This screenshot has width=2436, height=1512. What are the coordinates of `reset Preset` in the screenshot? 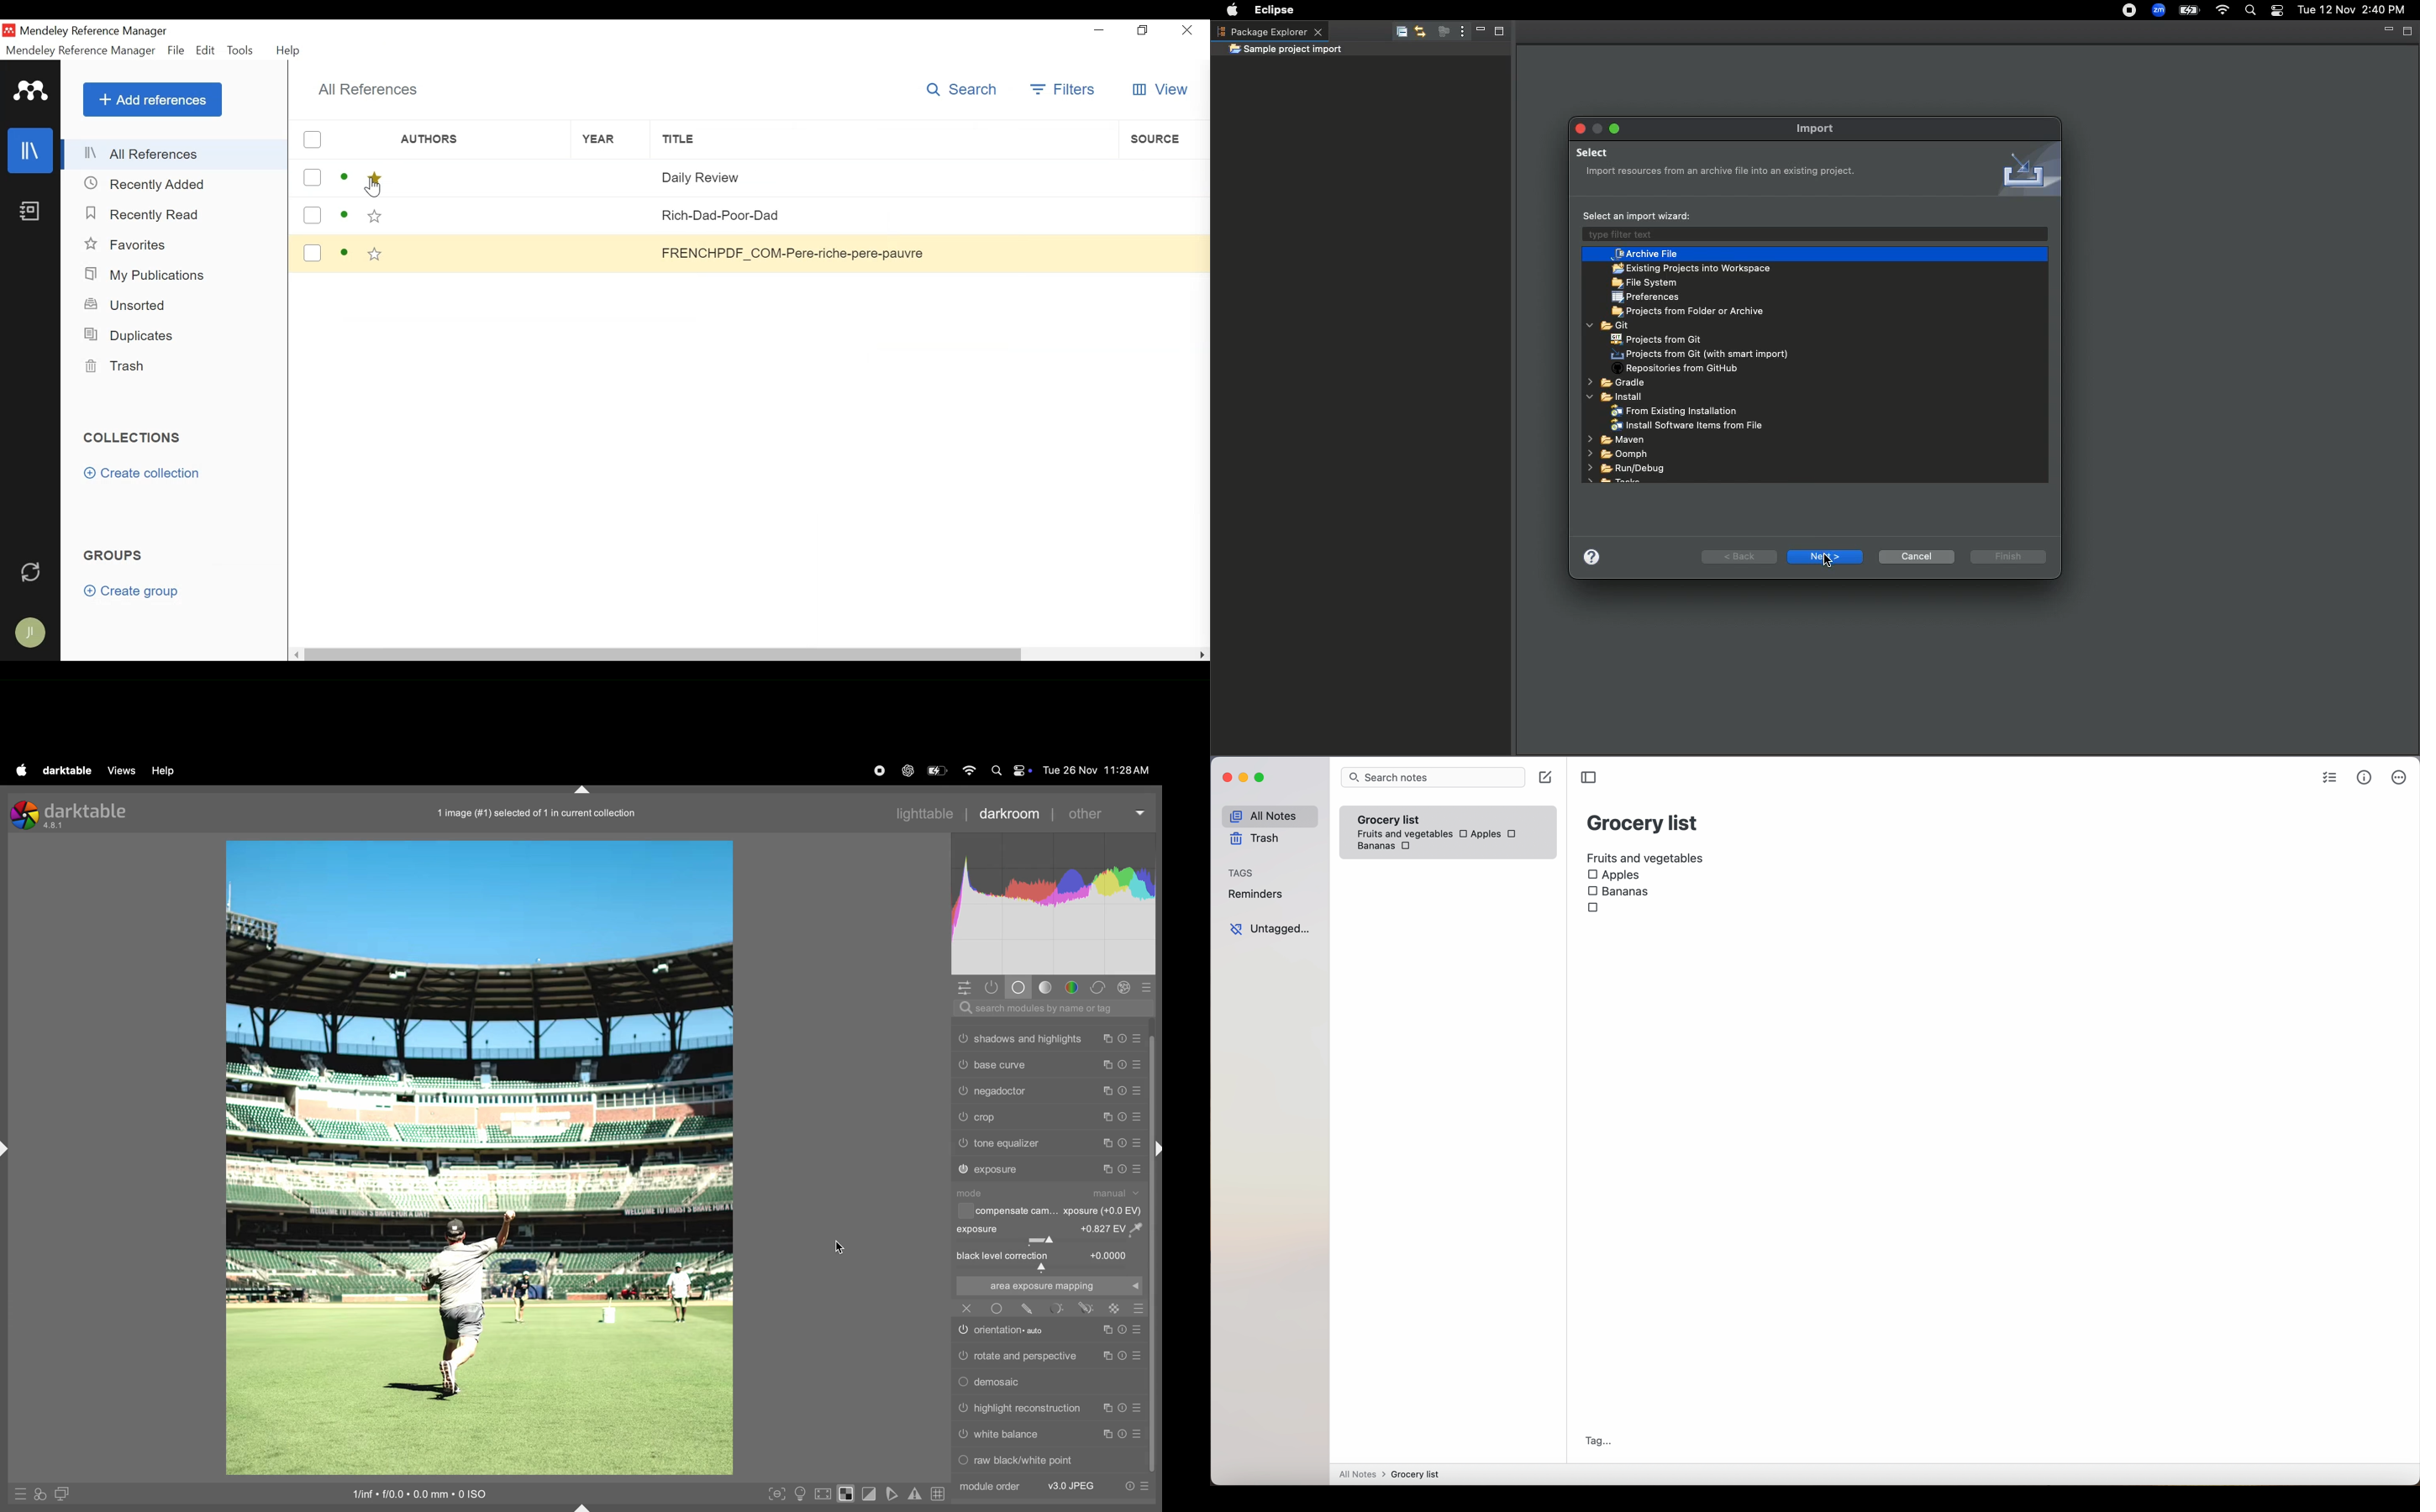 It's located at (1122, 1408).